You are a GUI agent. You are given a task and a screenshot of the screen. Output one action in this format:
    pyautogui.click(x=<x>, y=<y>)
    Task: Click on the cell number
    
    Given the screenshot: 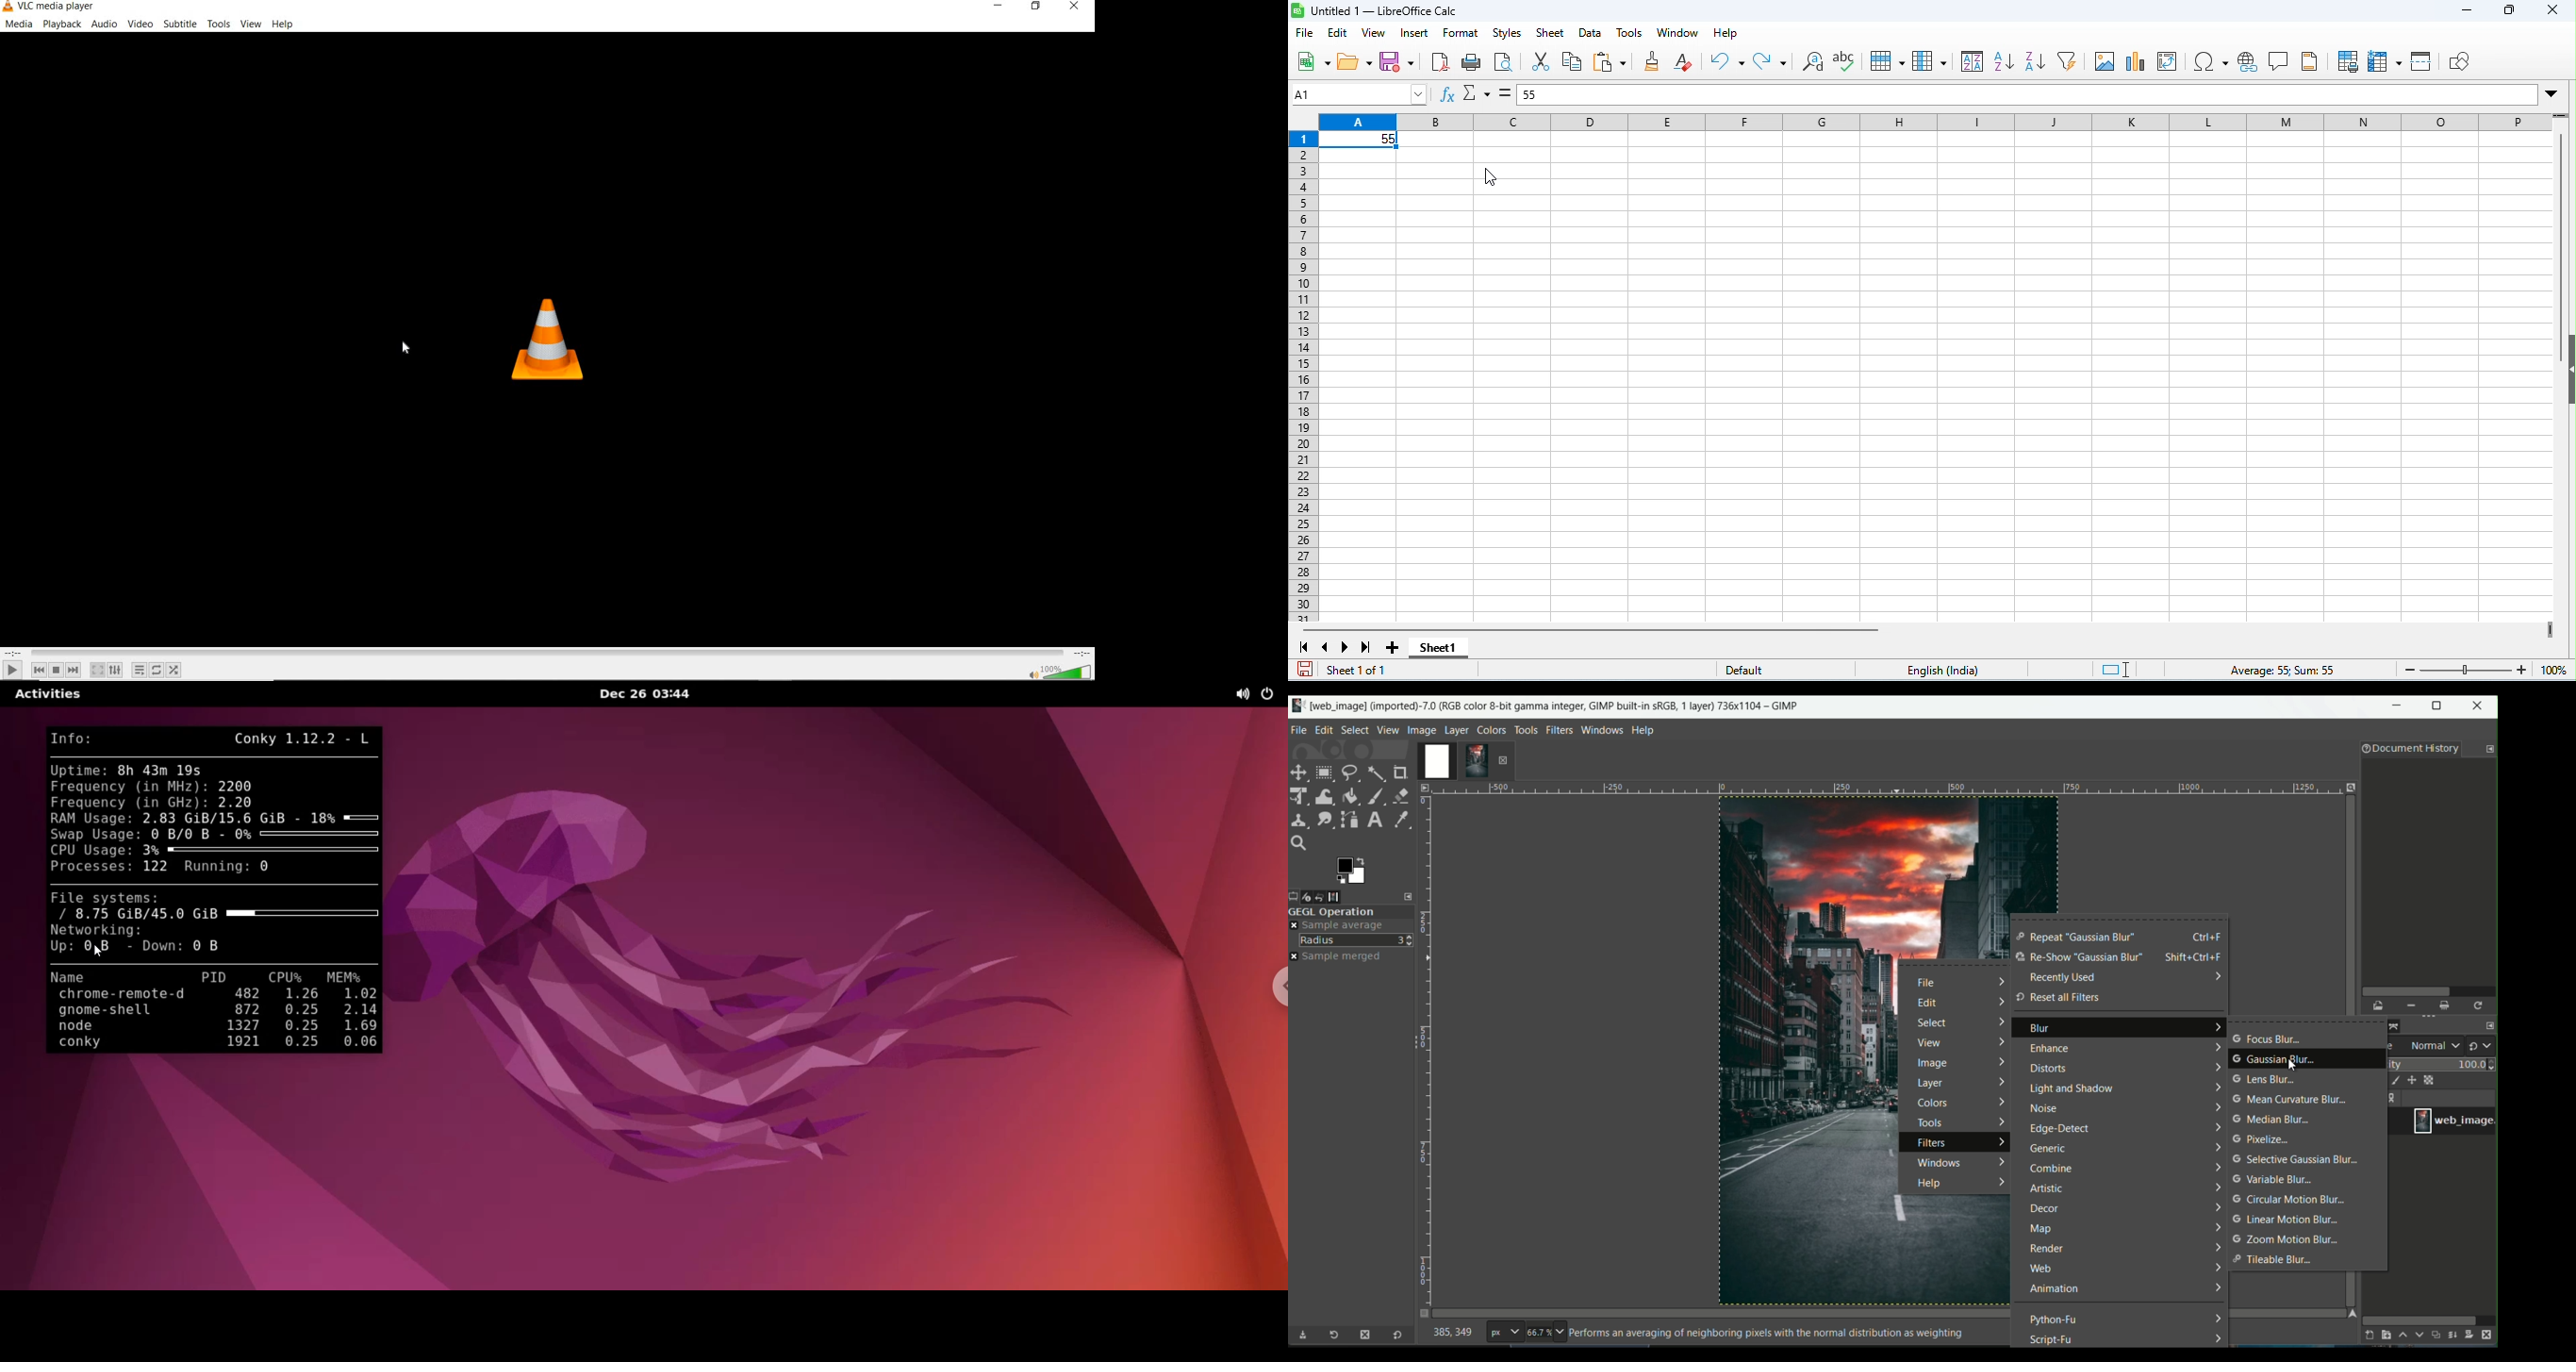 What is the action you would take?
    pyautogui.click(x=1361, y=94)
    